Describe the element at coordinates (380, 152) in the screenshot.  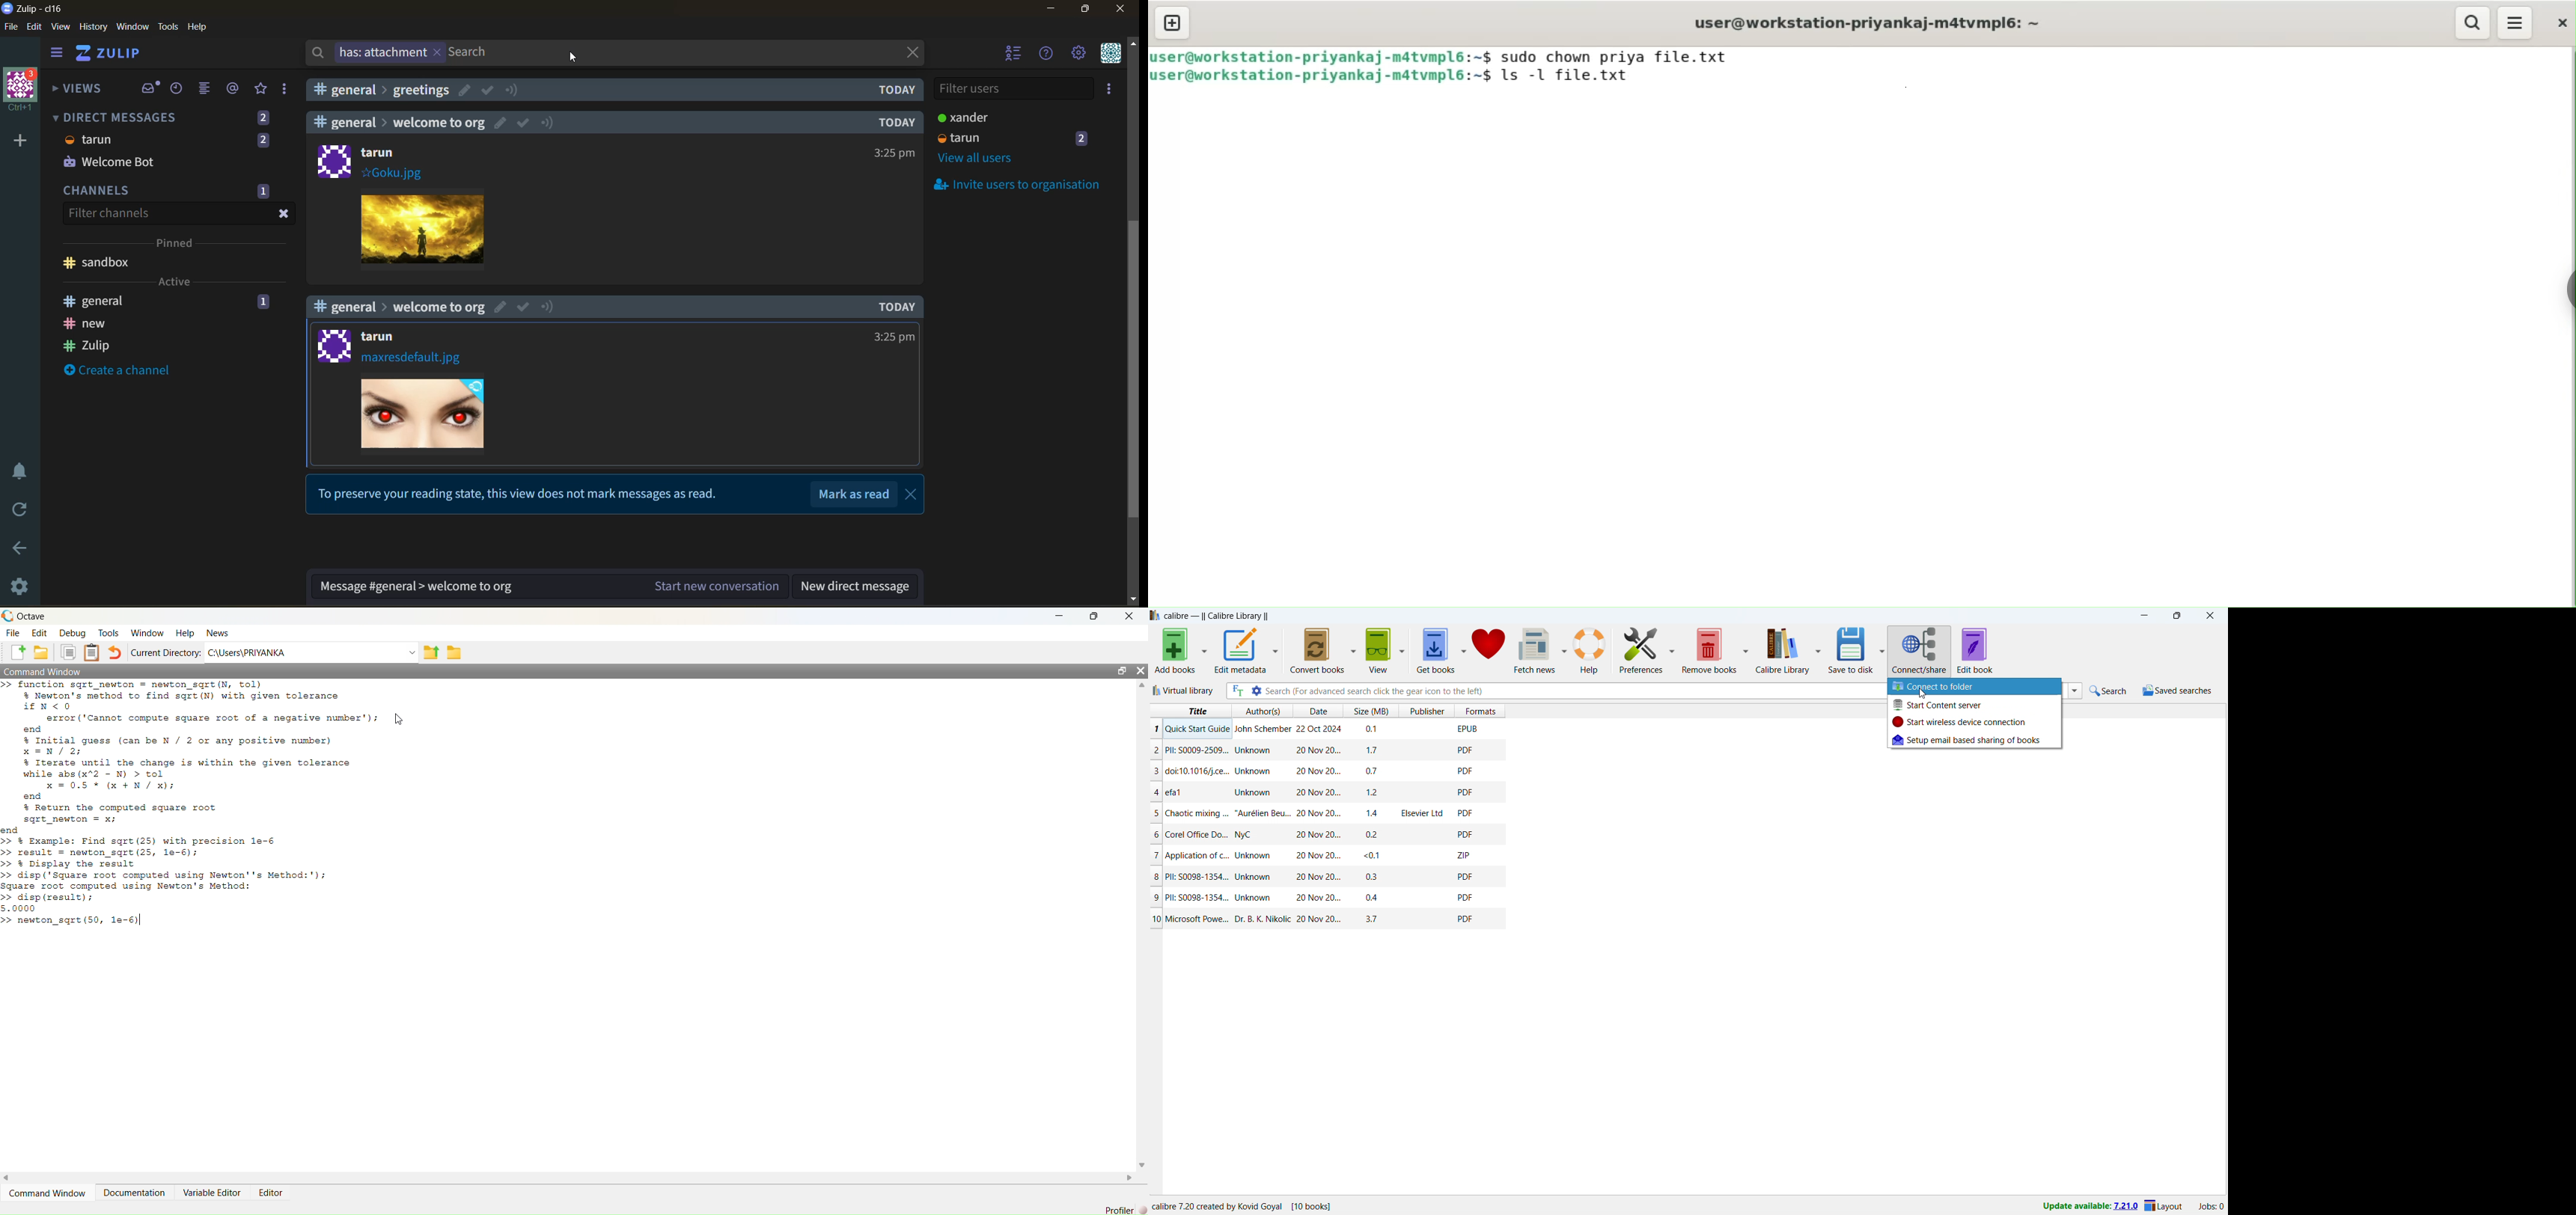
I see `tarun` at that location.